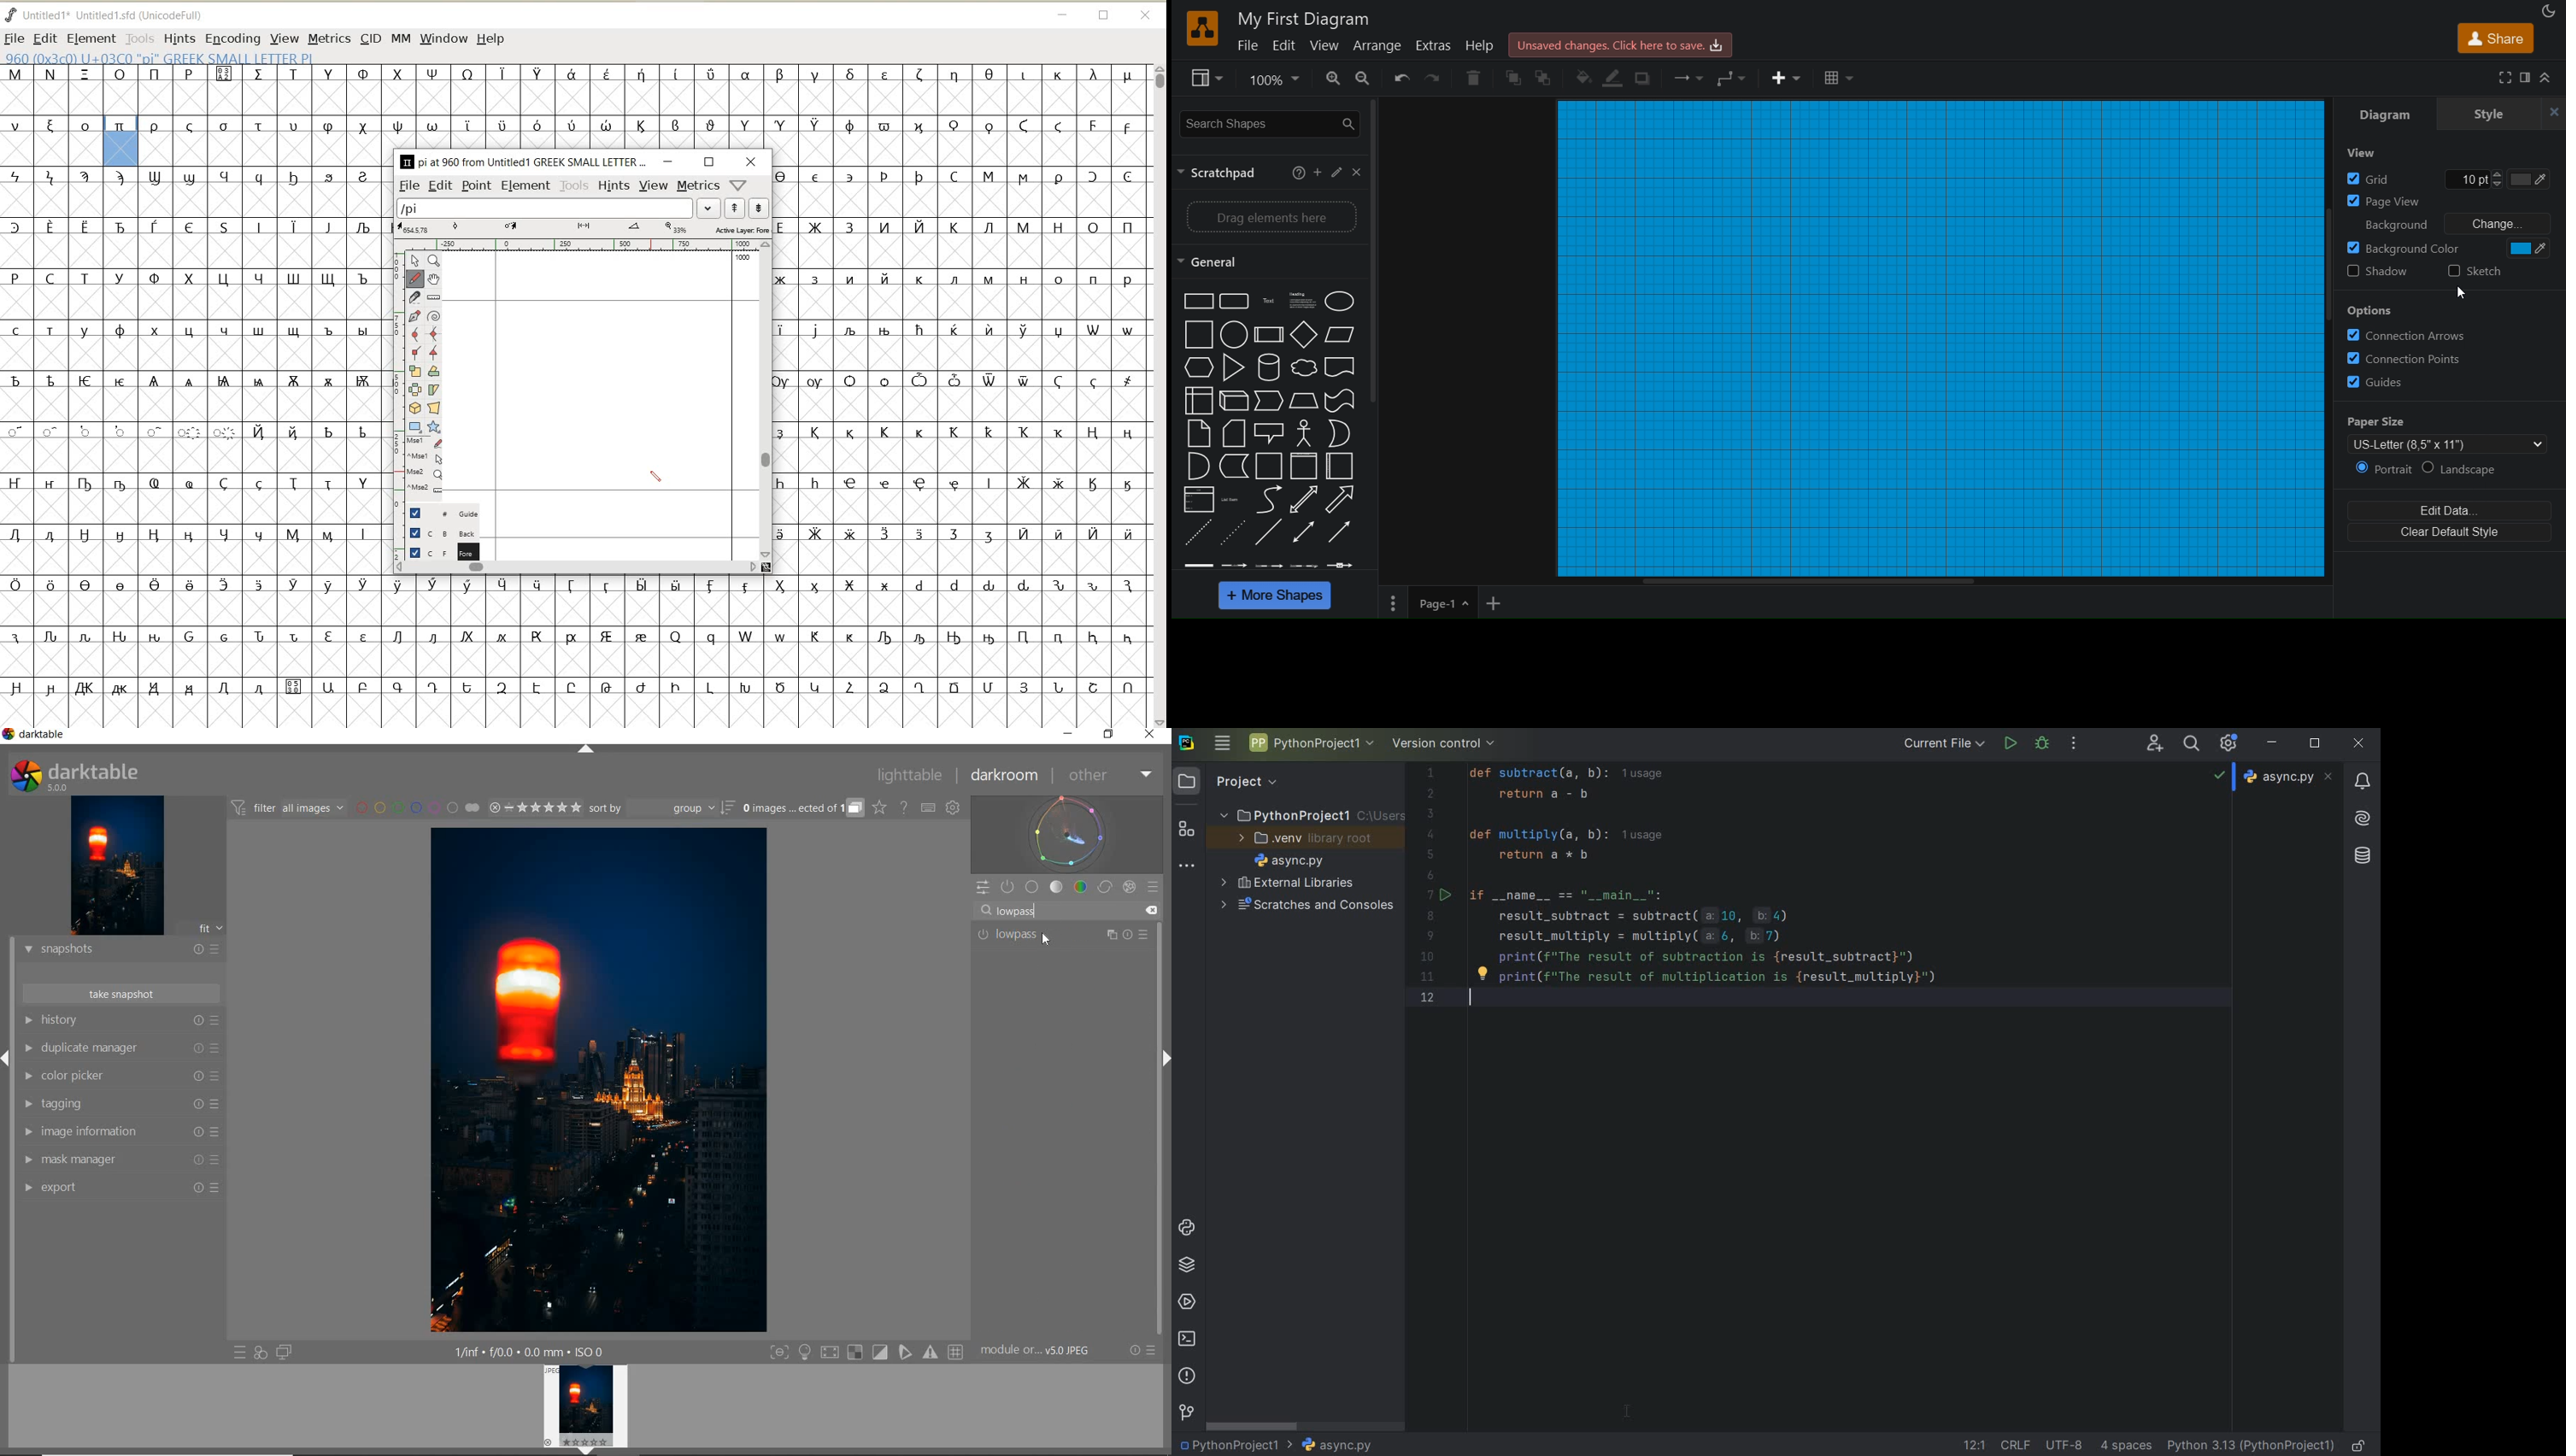  Describe the element at coordinates (533, 809) in the screenshot. I see `RANGE RATING OF SELECTED IMAGES` at that location.